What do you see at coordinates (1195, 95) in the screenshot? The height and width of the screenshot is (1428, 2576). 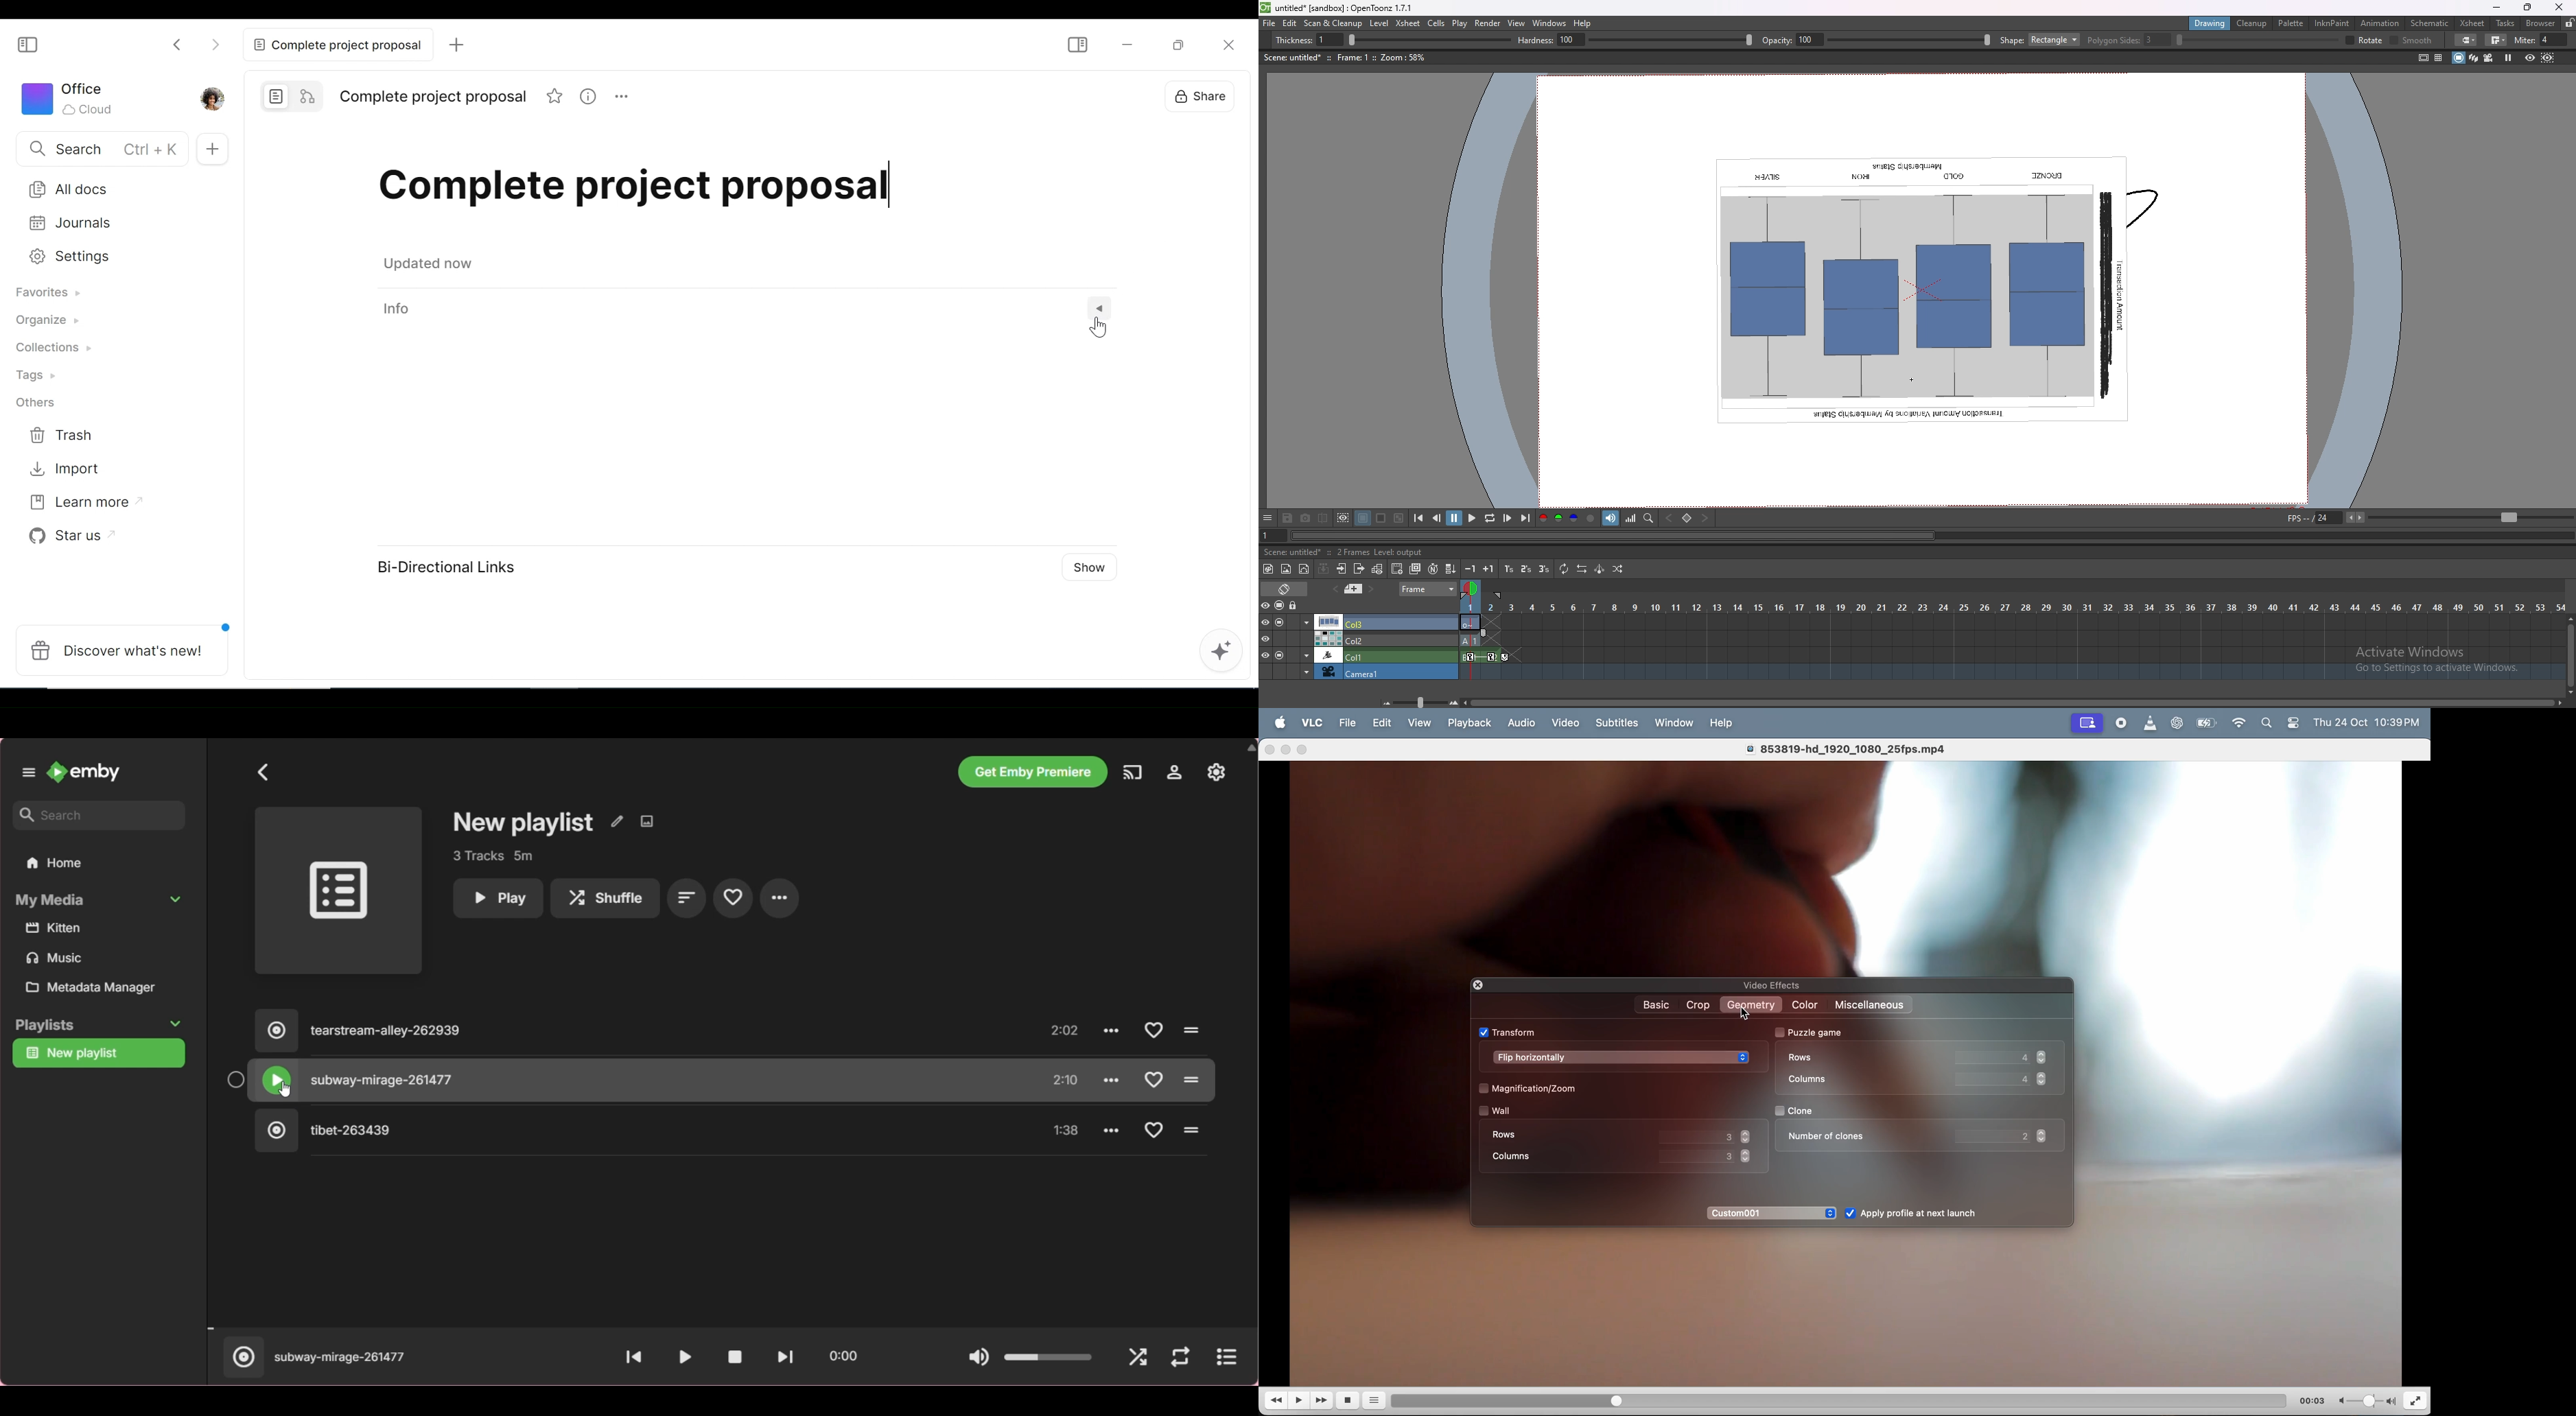 I see `Share` at bounding box center [1195, 95].